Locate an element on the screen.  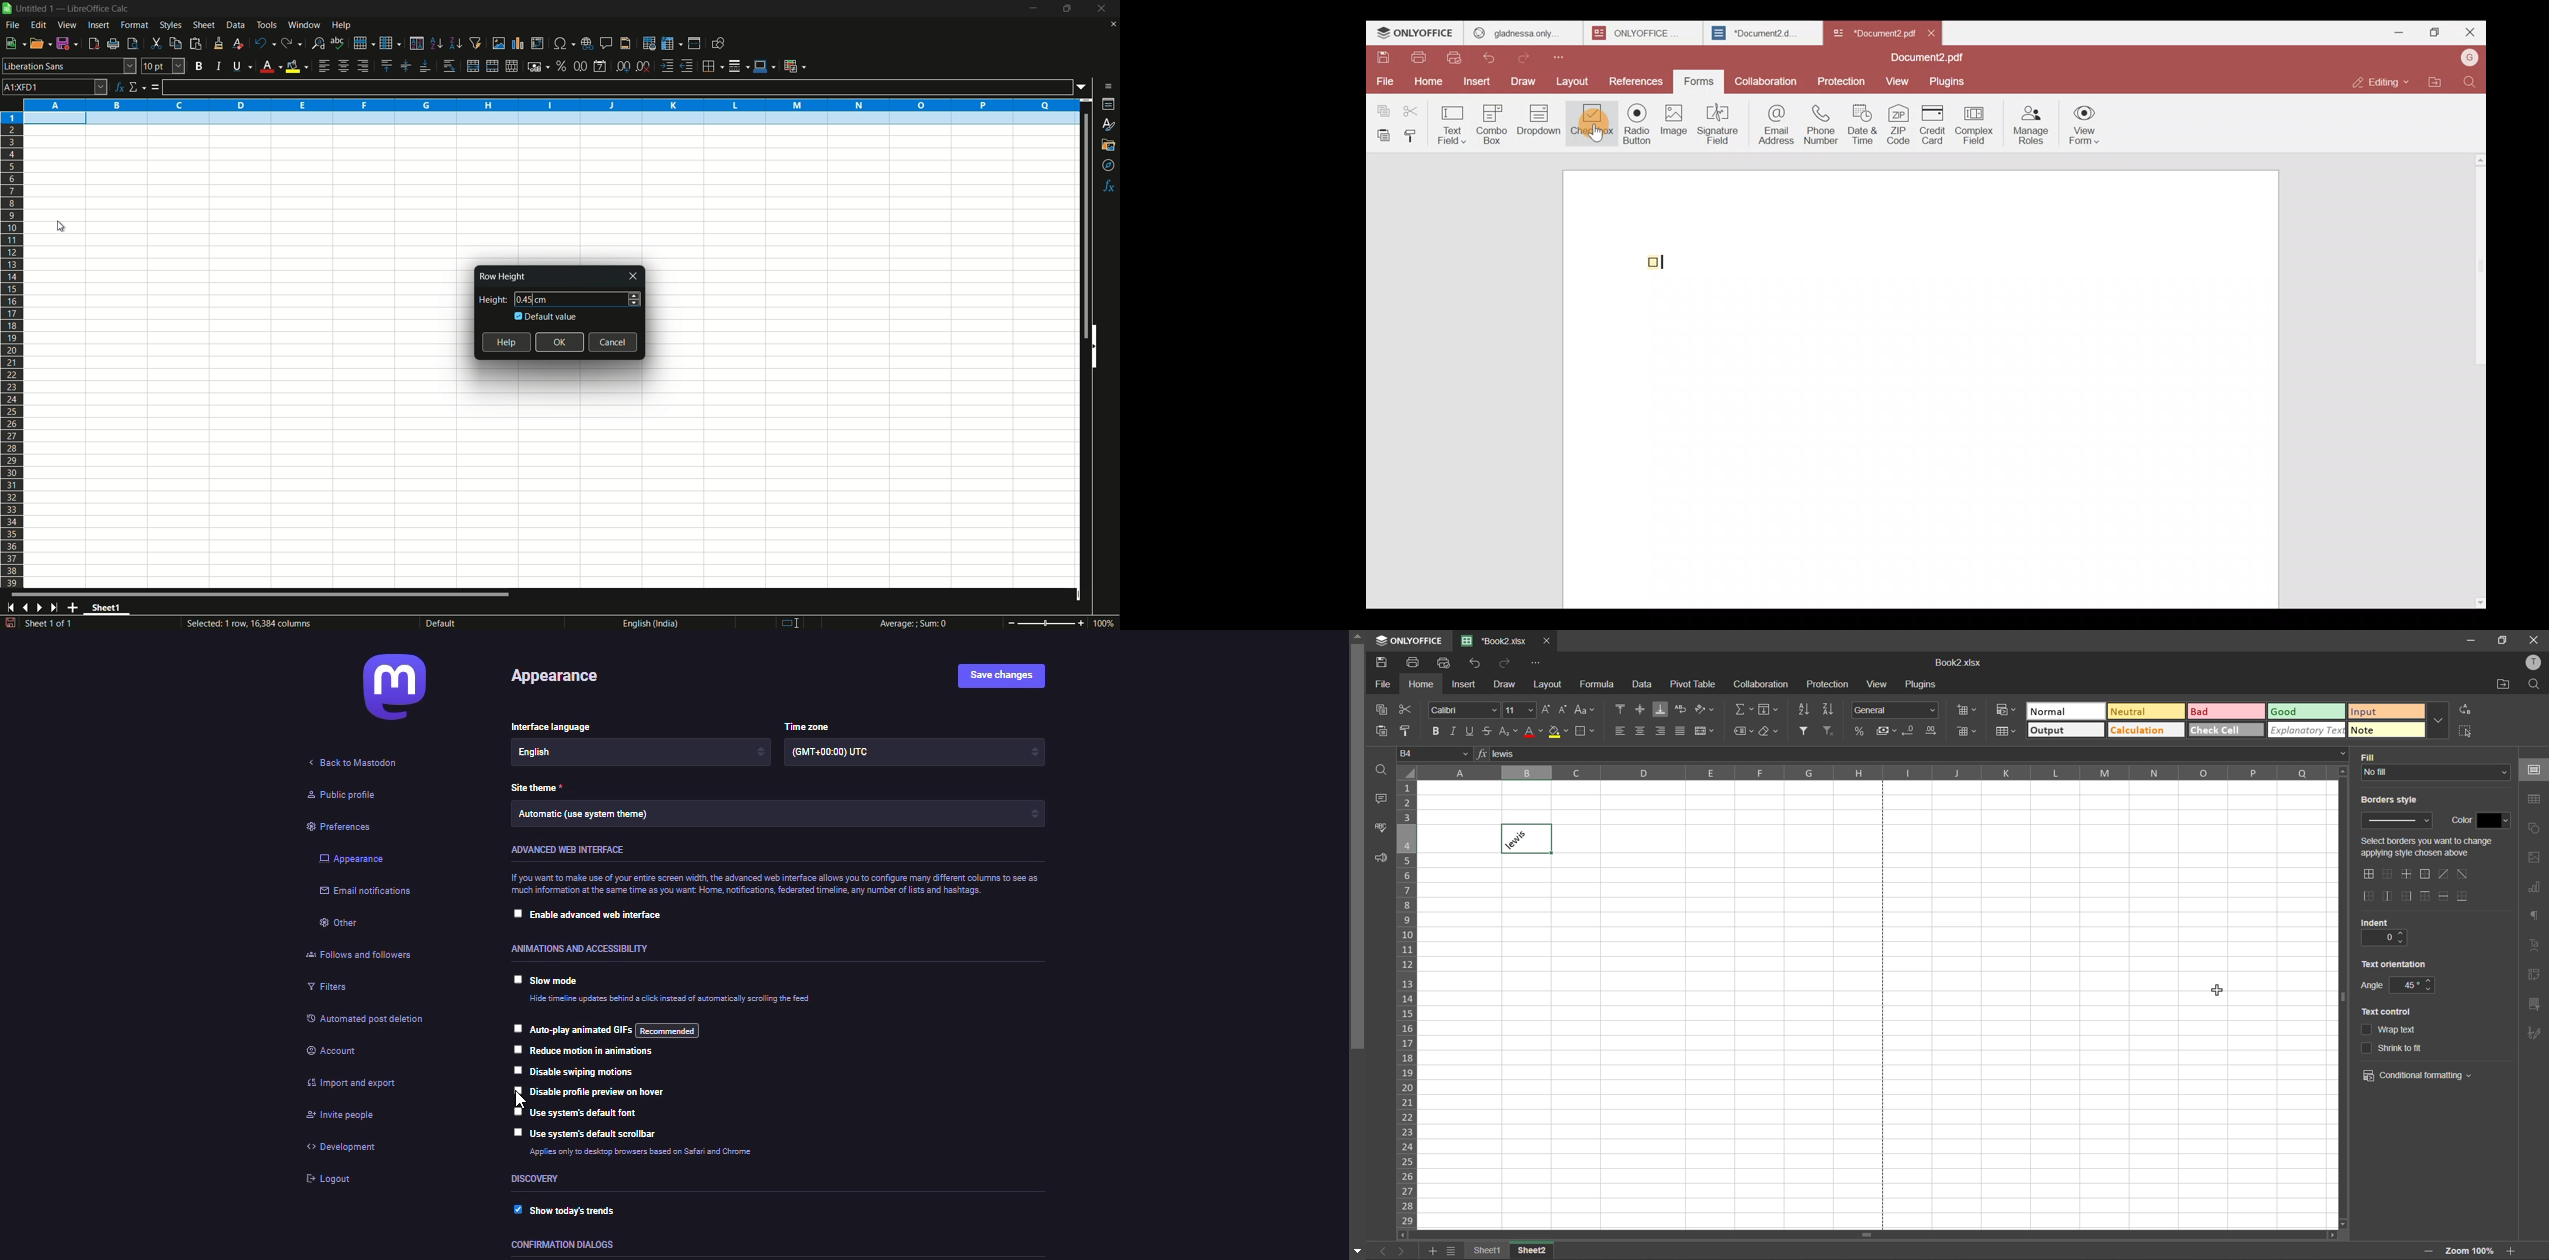
merge and center is located at coordinates (1704, 732).